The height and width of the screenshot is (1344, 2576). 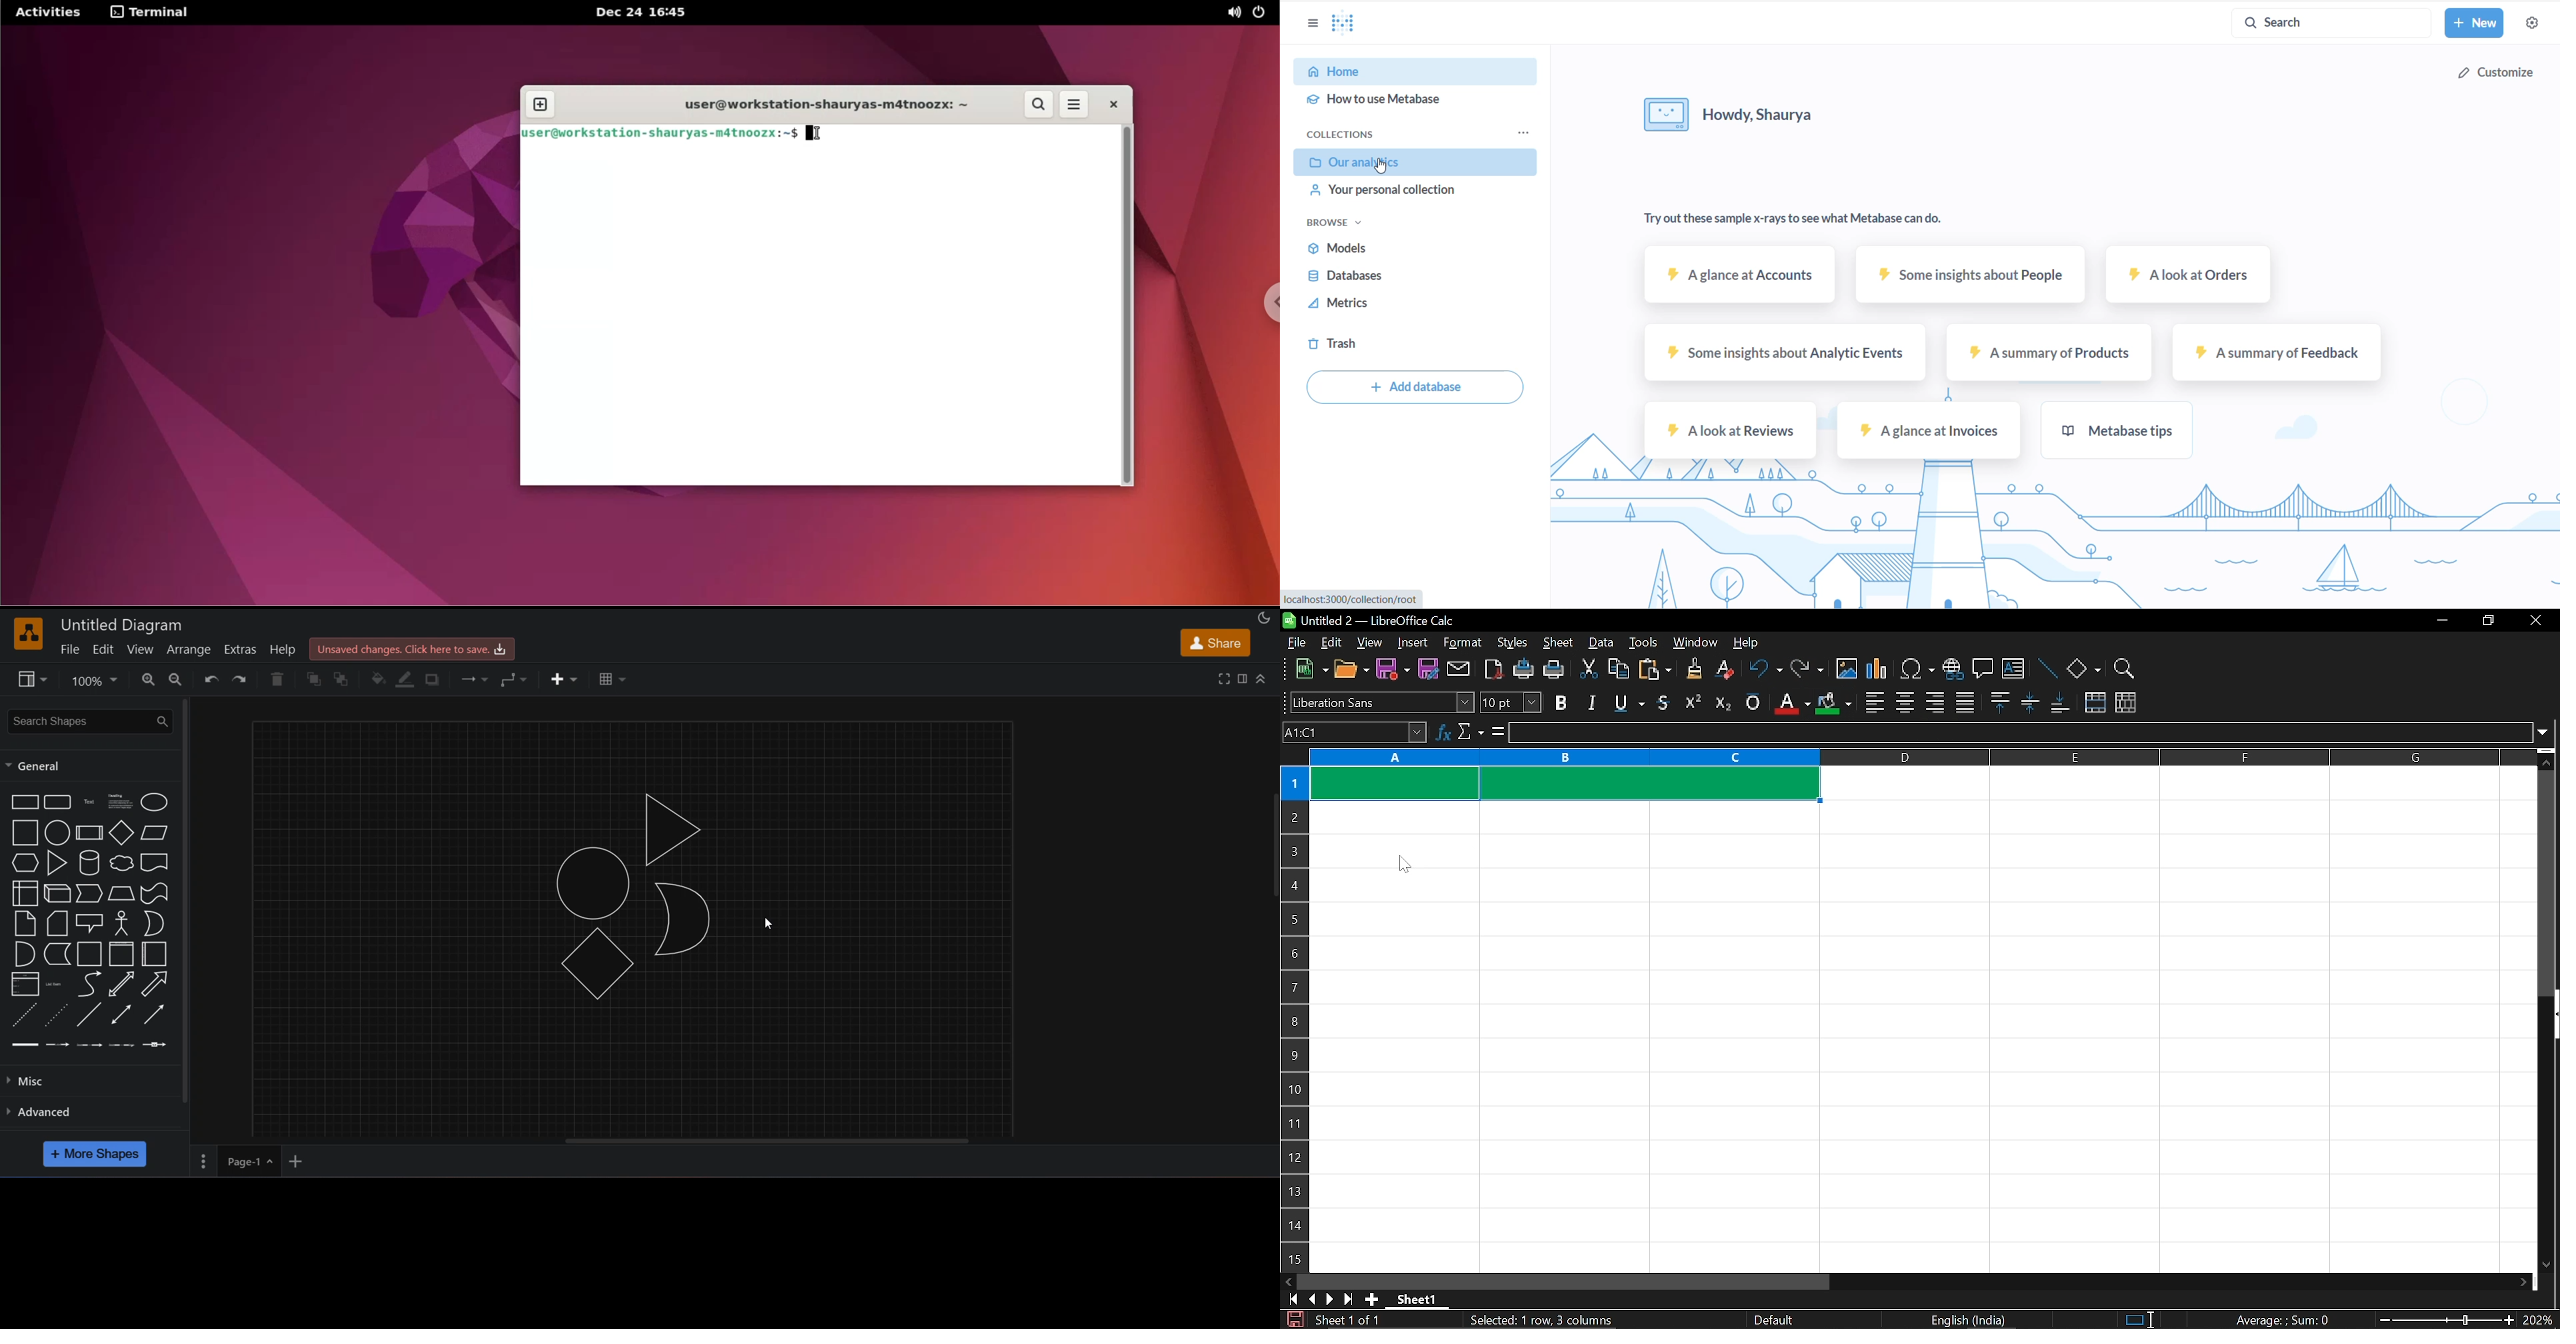 I want to click on previous sheet, so click(x=1310, y=1299).